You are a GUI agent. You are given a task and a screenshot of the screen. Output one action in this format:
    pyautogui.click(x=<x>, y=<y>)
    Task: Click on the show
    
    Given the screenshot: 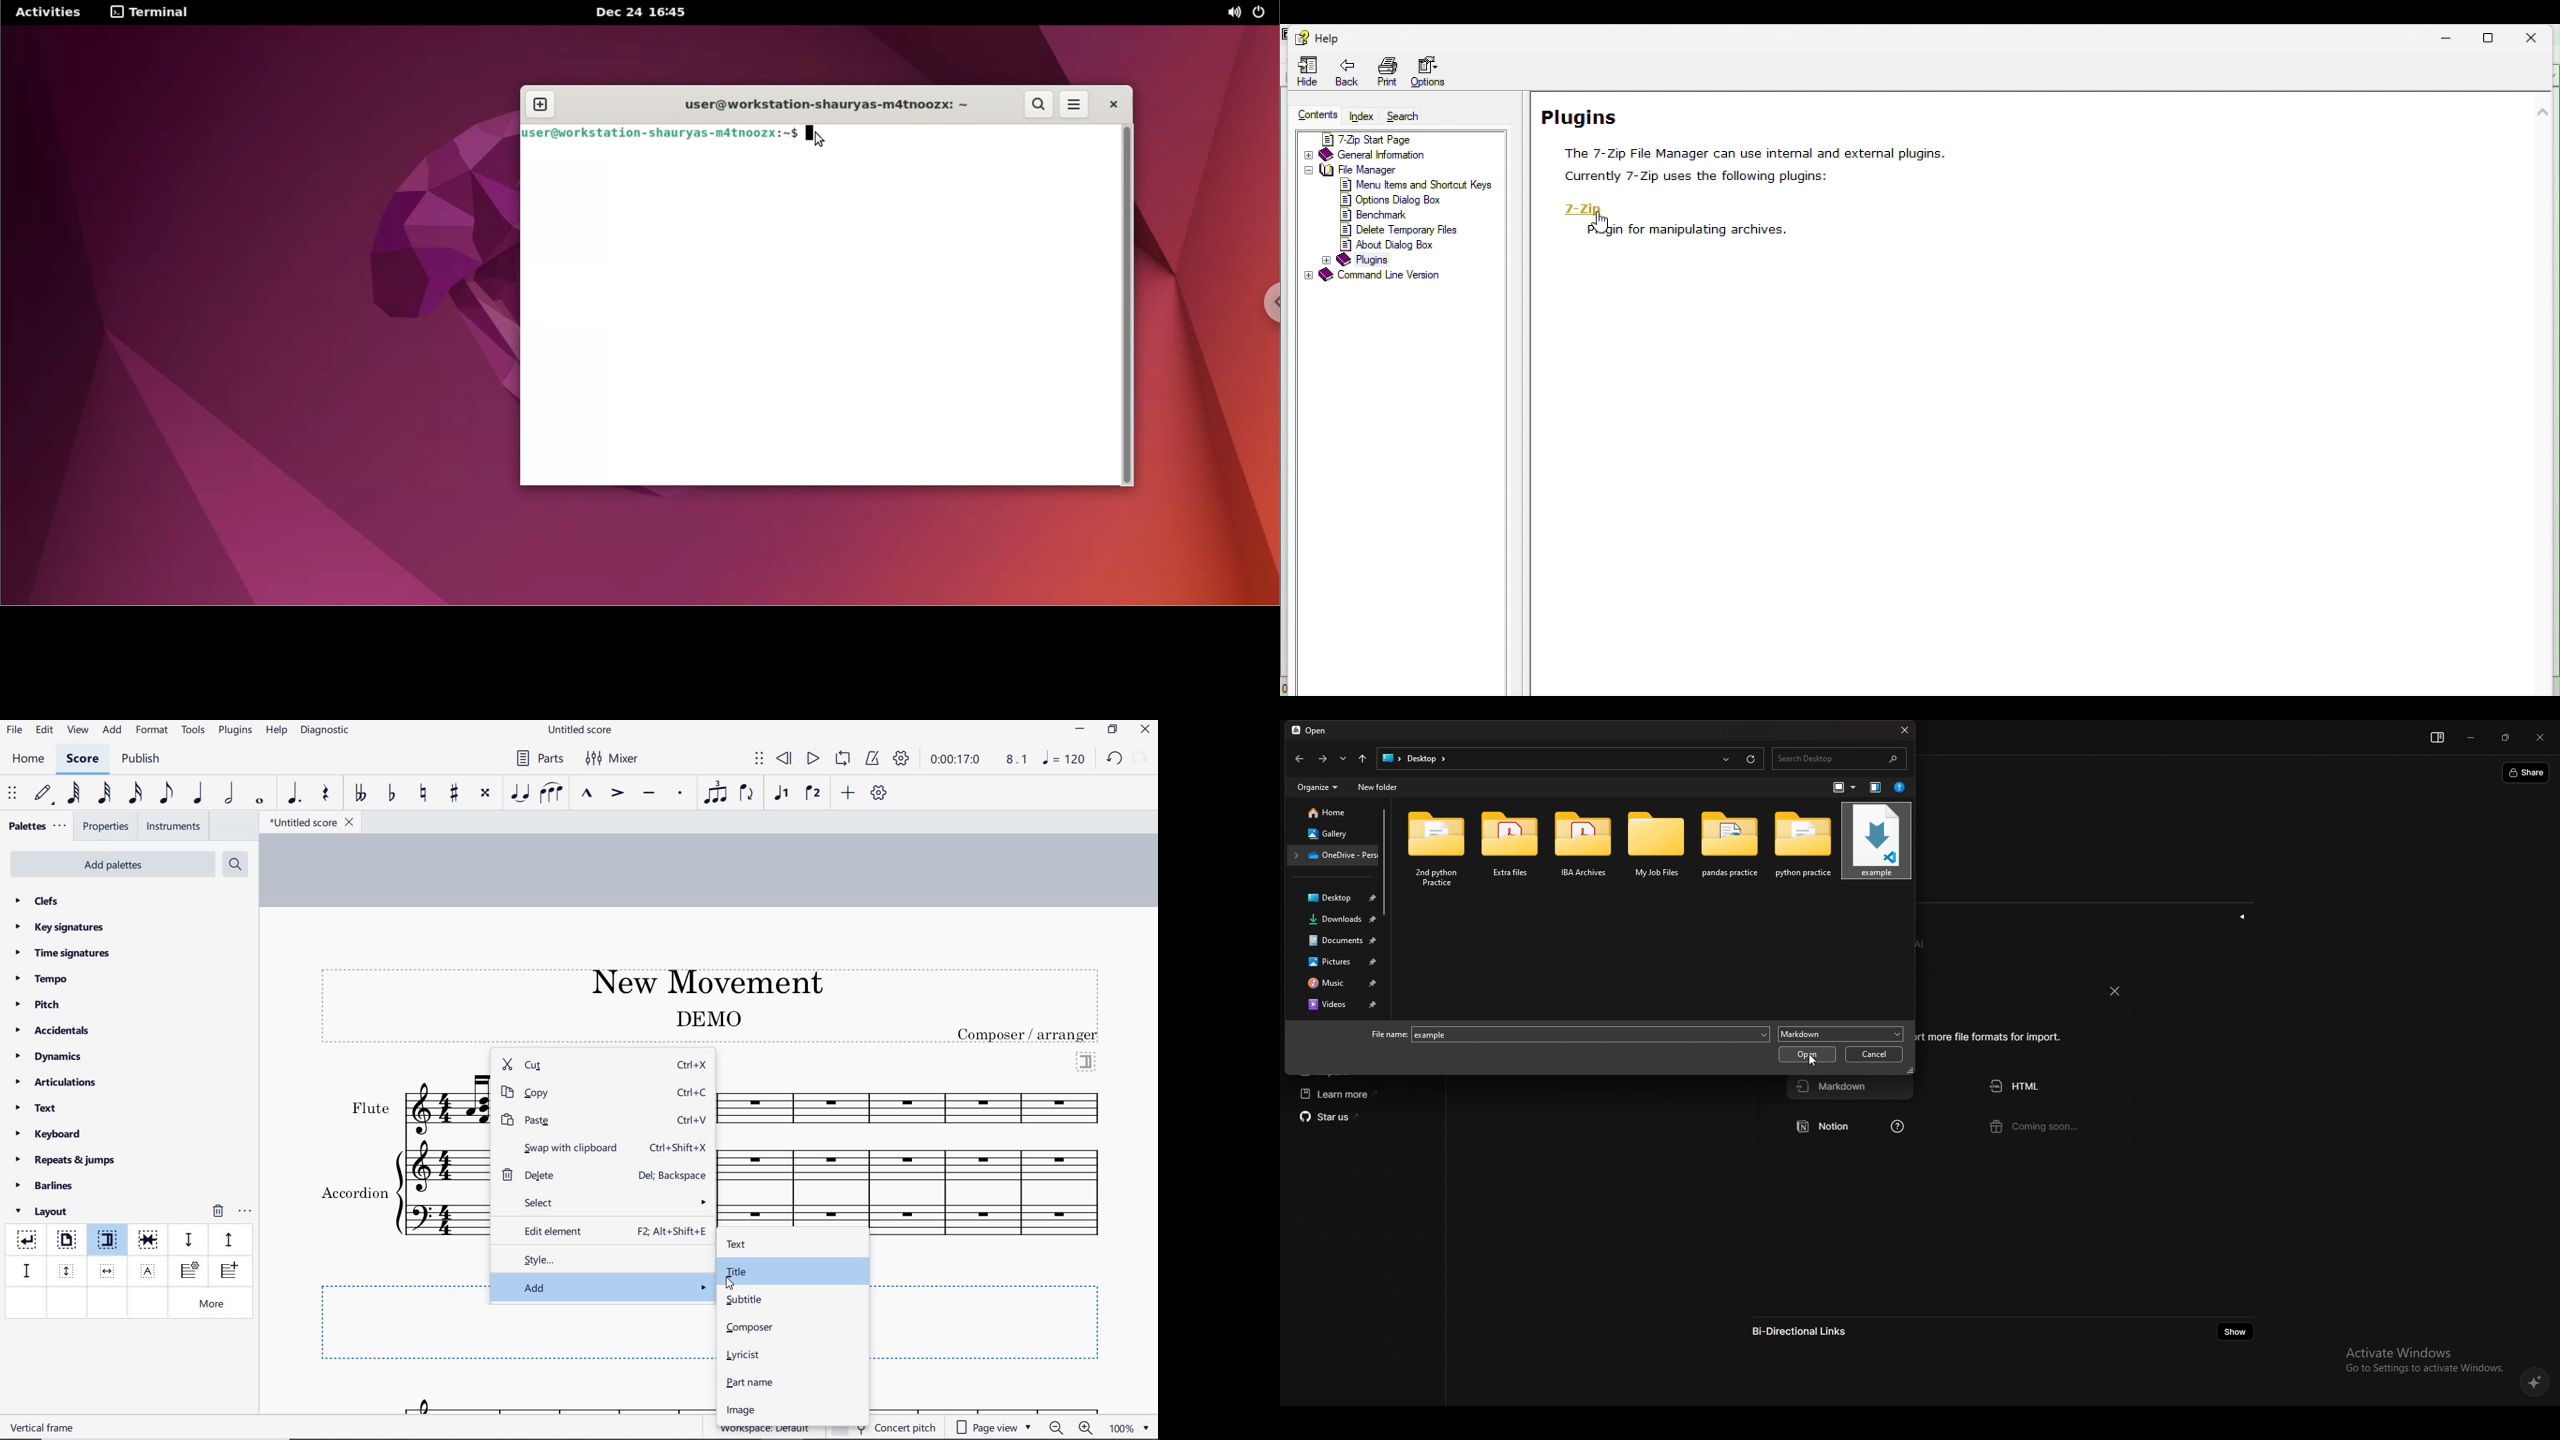 What is the action you would take?
    pyautogui.click(x=2243, y=917)
    